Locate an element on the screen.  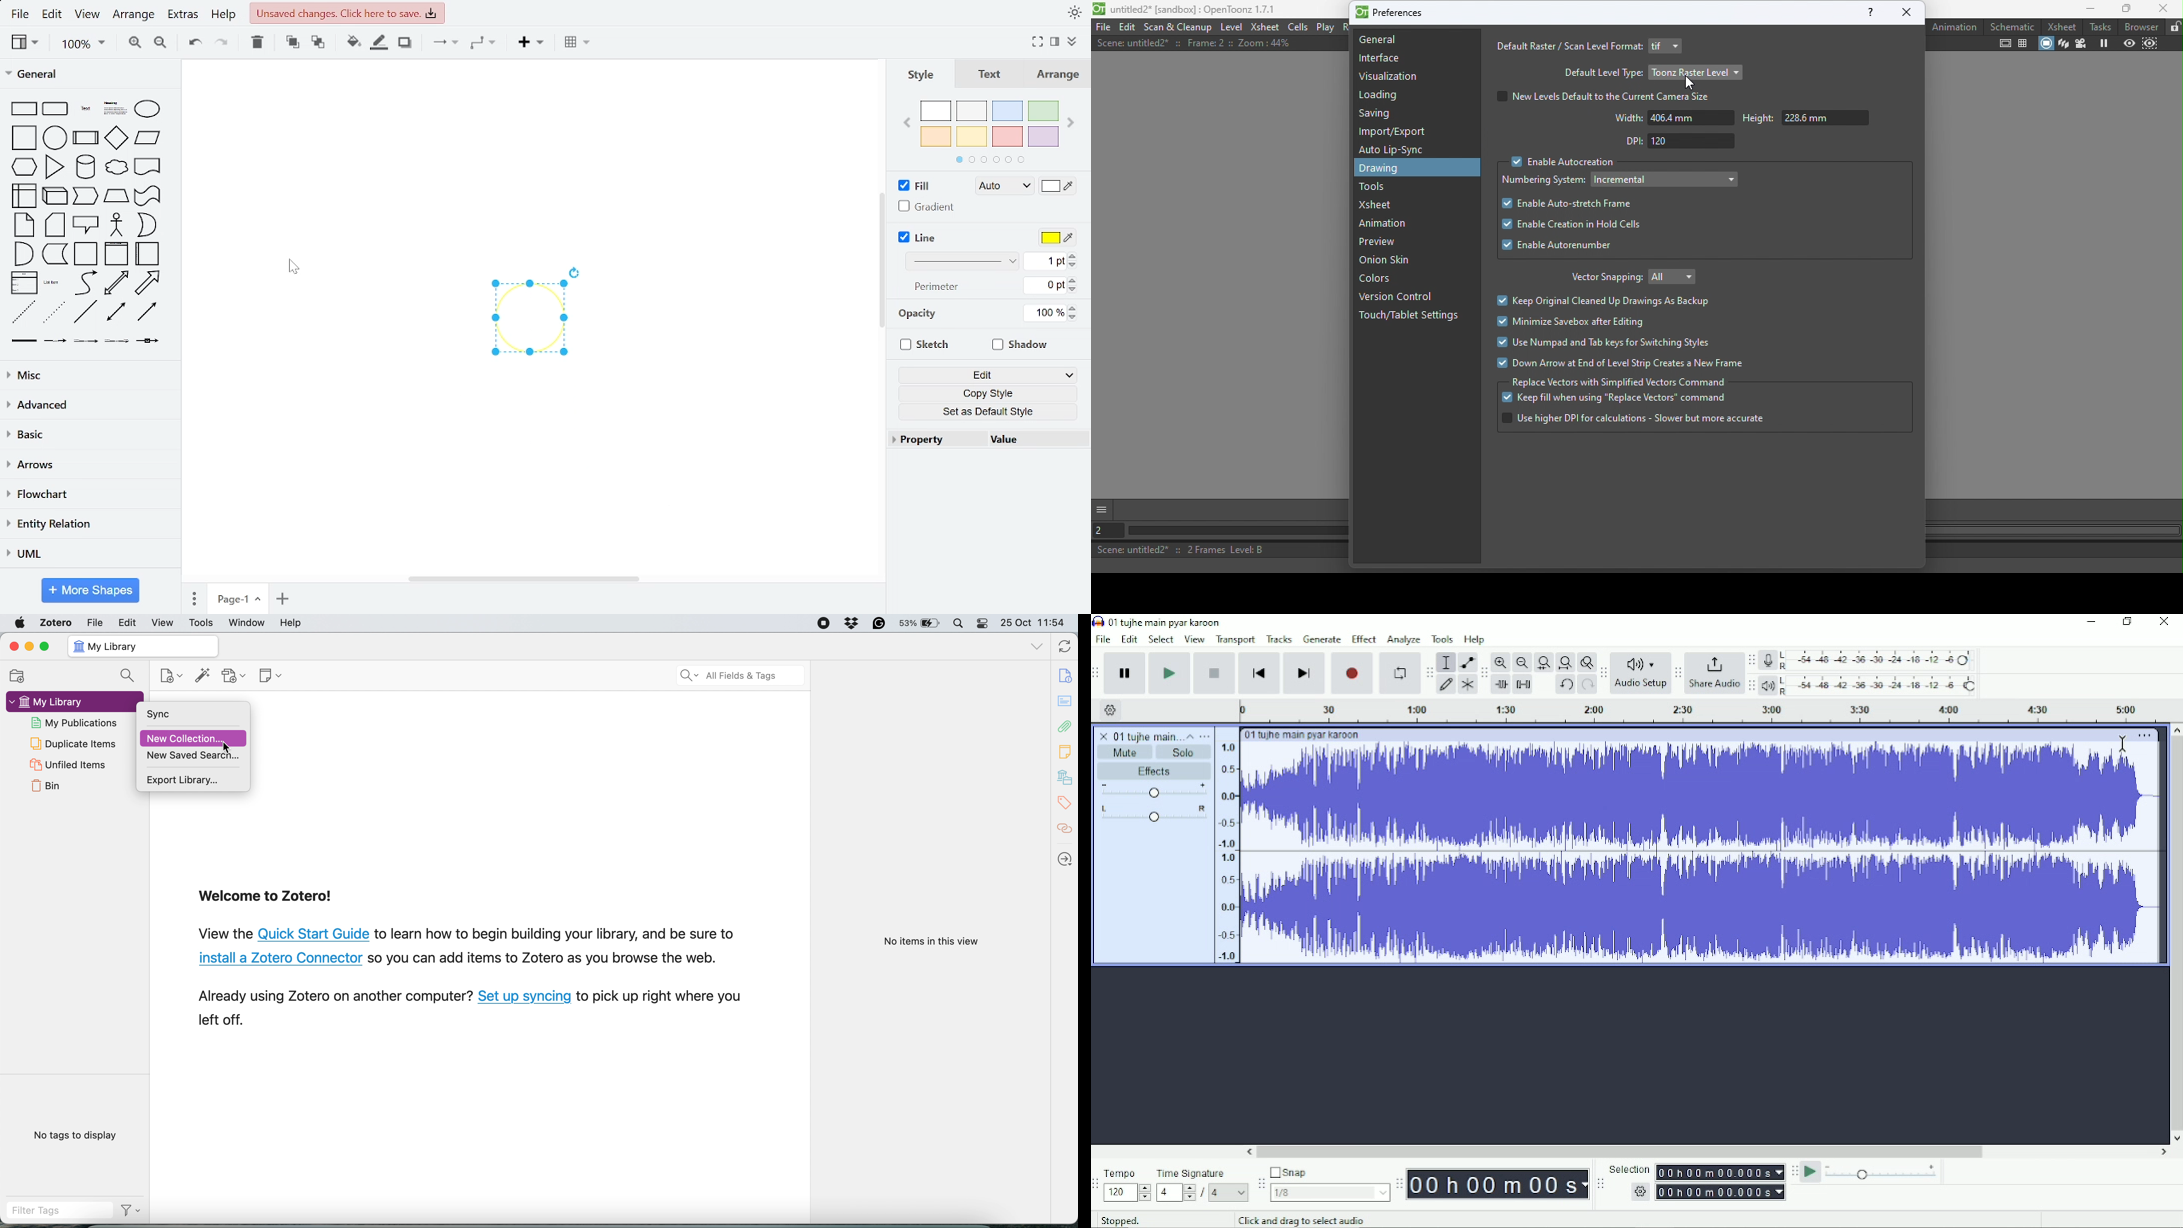
hexagon is located at coordinates (24, 167).